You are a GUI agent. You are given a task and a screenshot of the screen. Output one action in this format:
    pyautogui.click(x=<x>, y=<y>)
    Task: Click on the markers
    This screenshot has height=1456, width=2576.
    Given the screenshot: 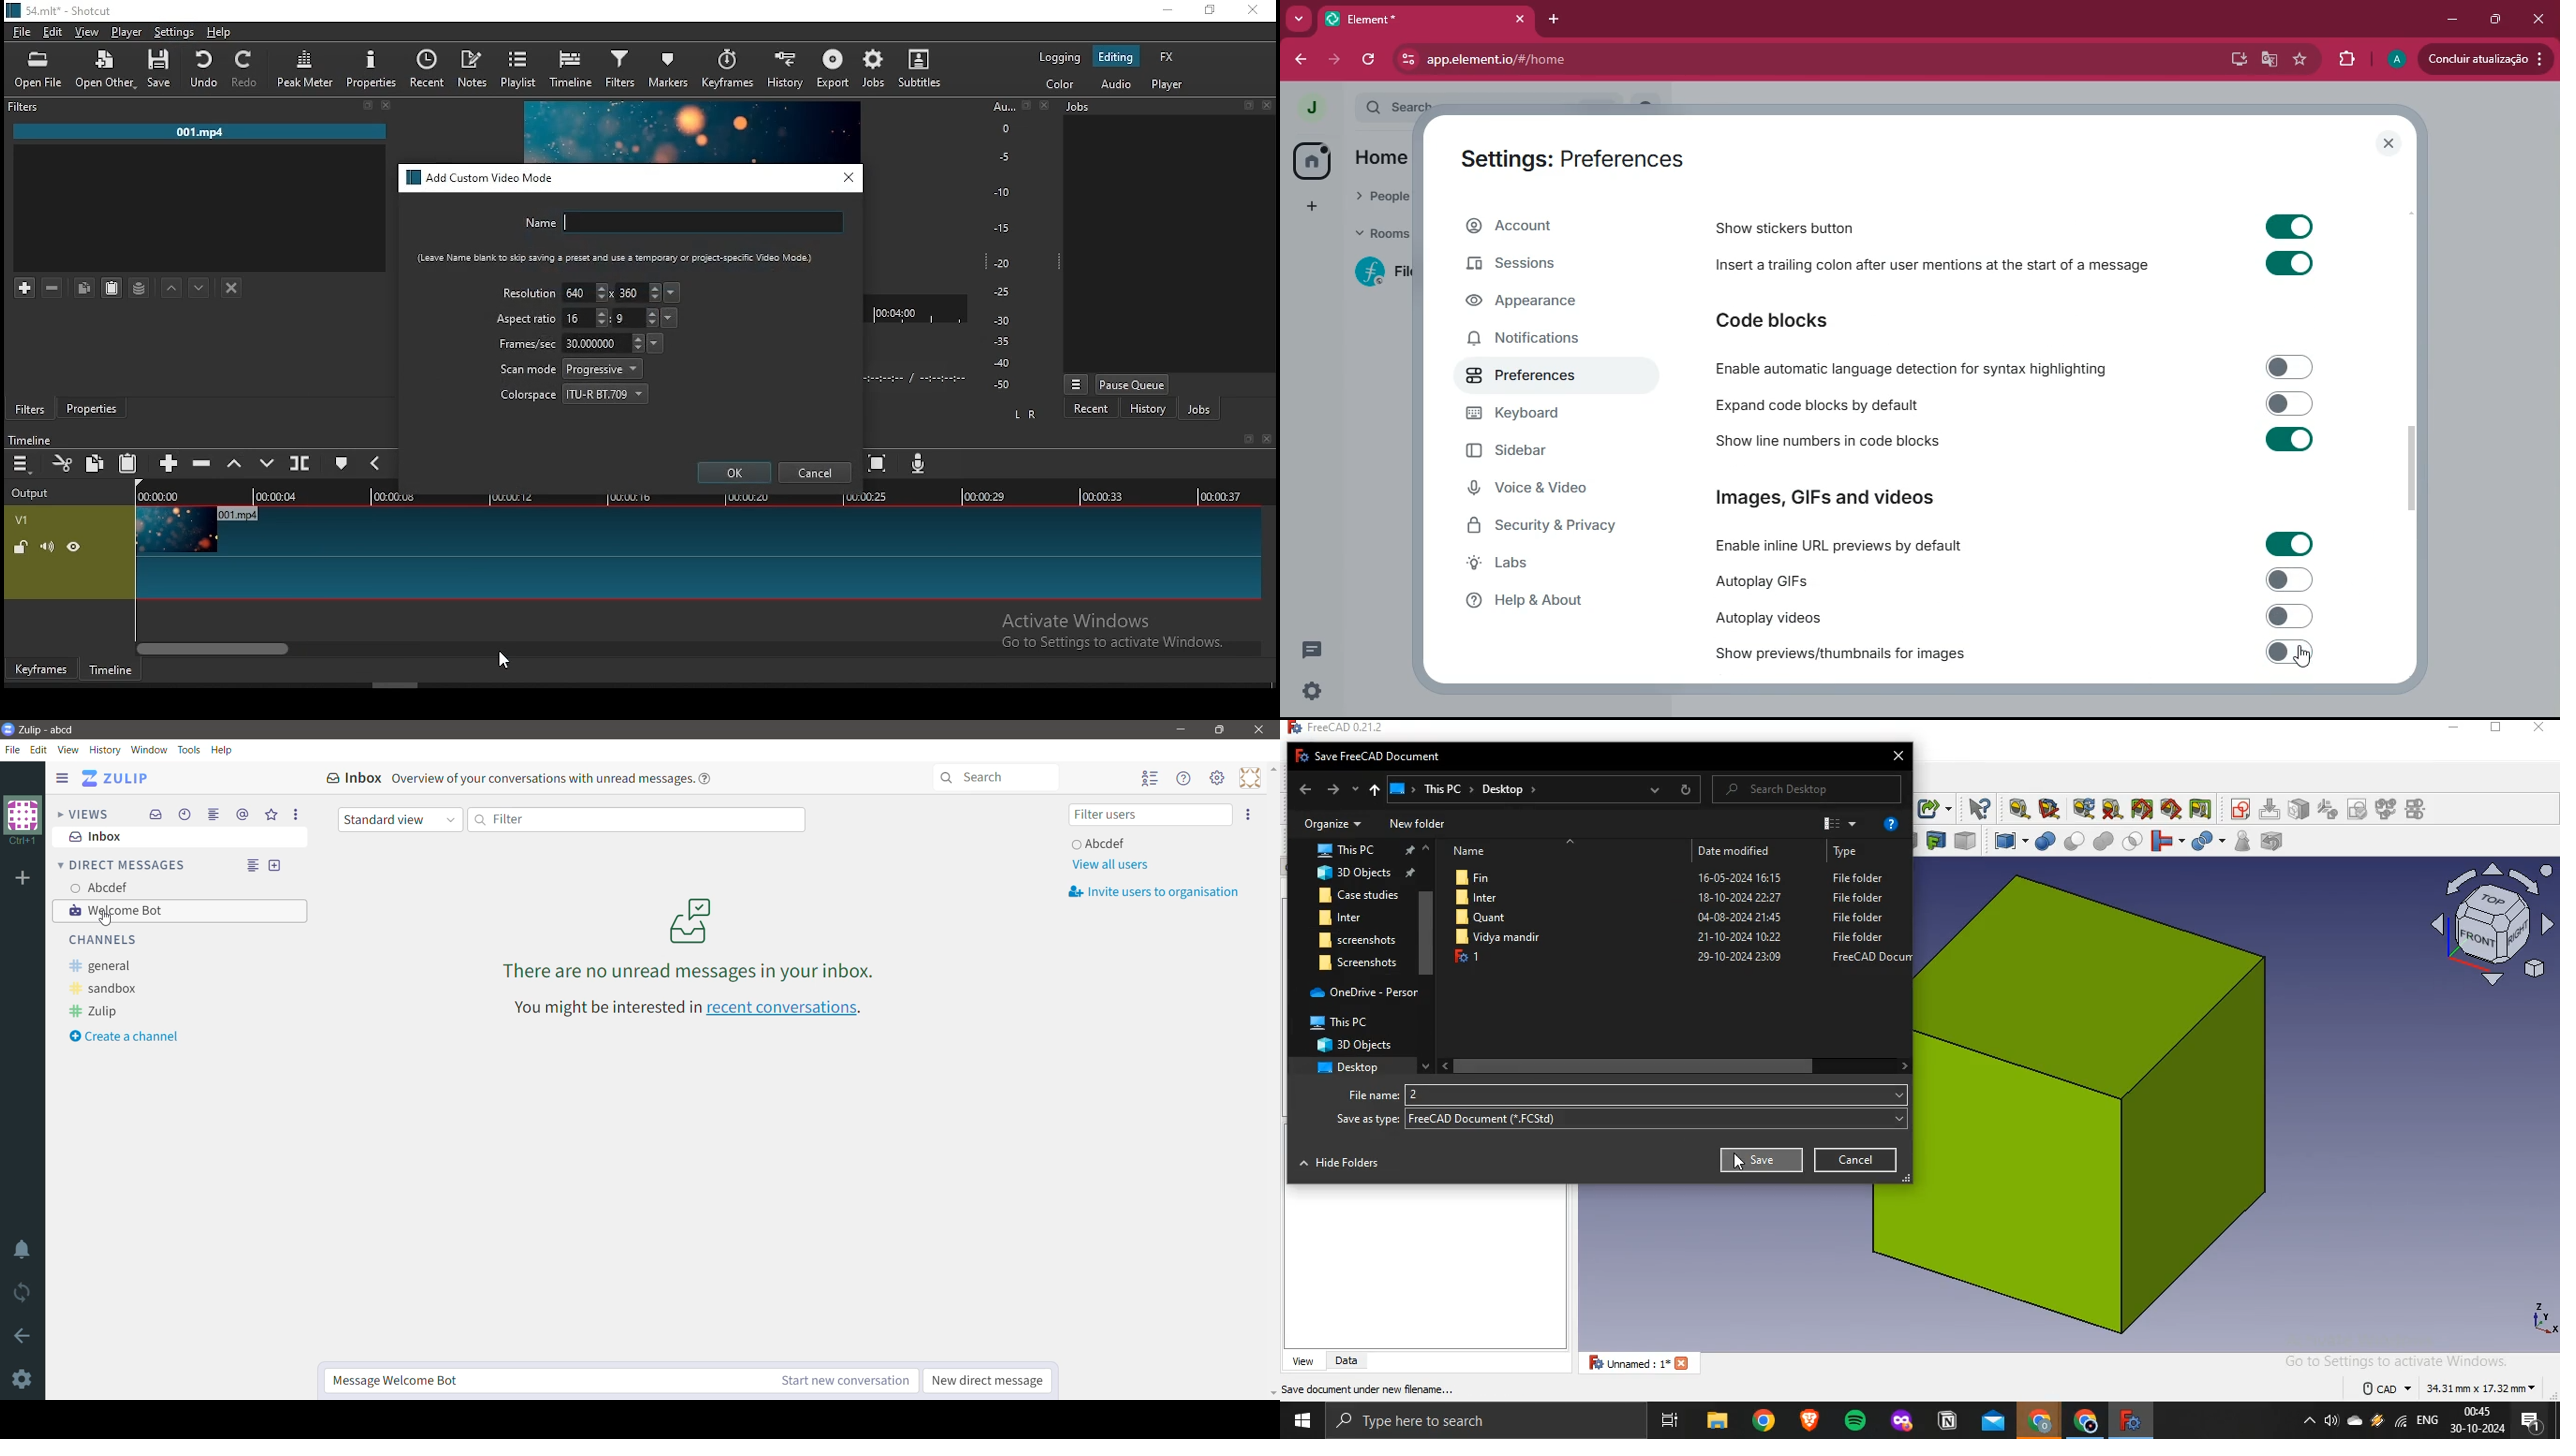 What is the action you would take?
    pyautogui.click(x=670, y=67)
    